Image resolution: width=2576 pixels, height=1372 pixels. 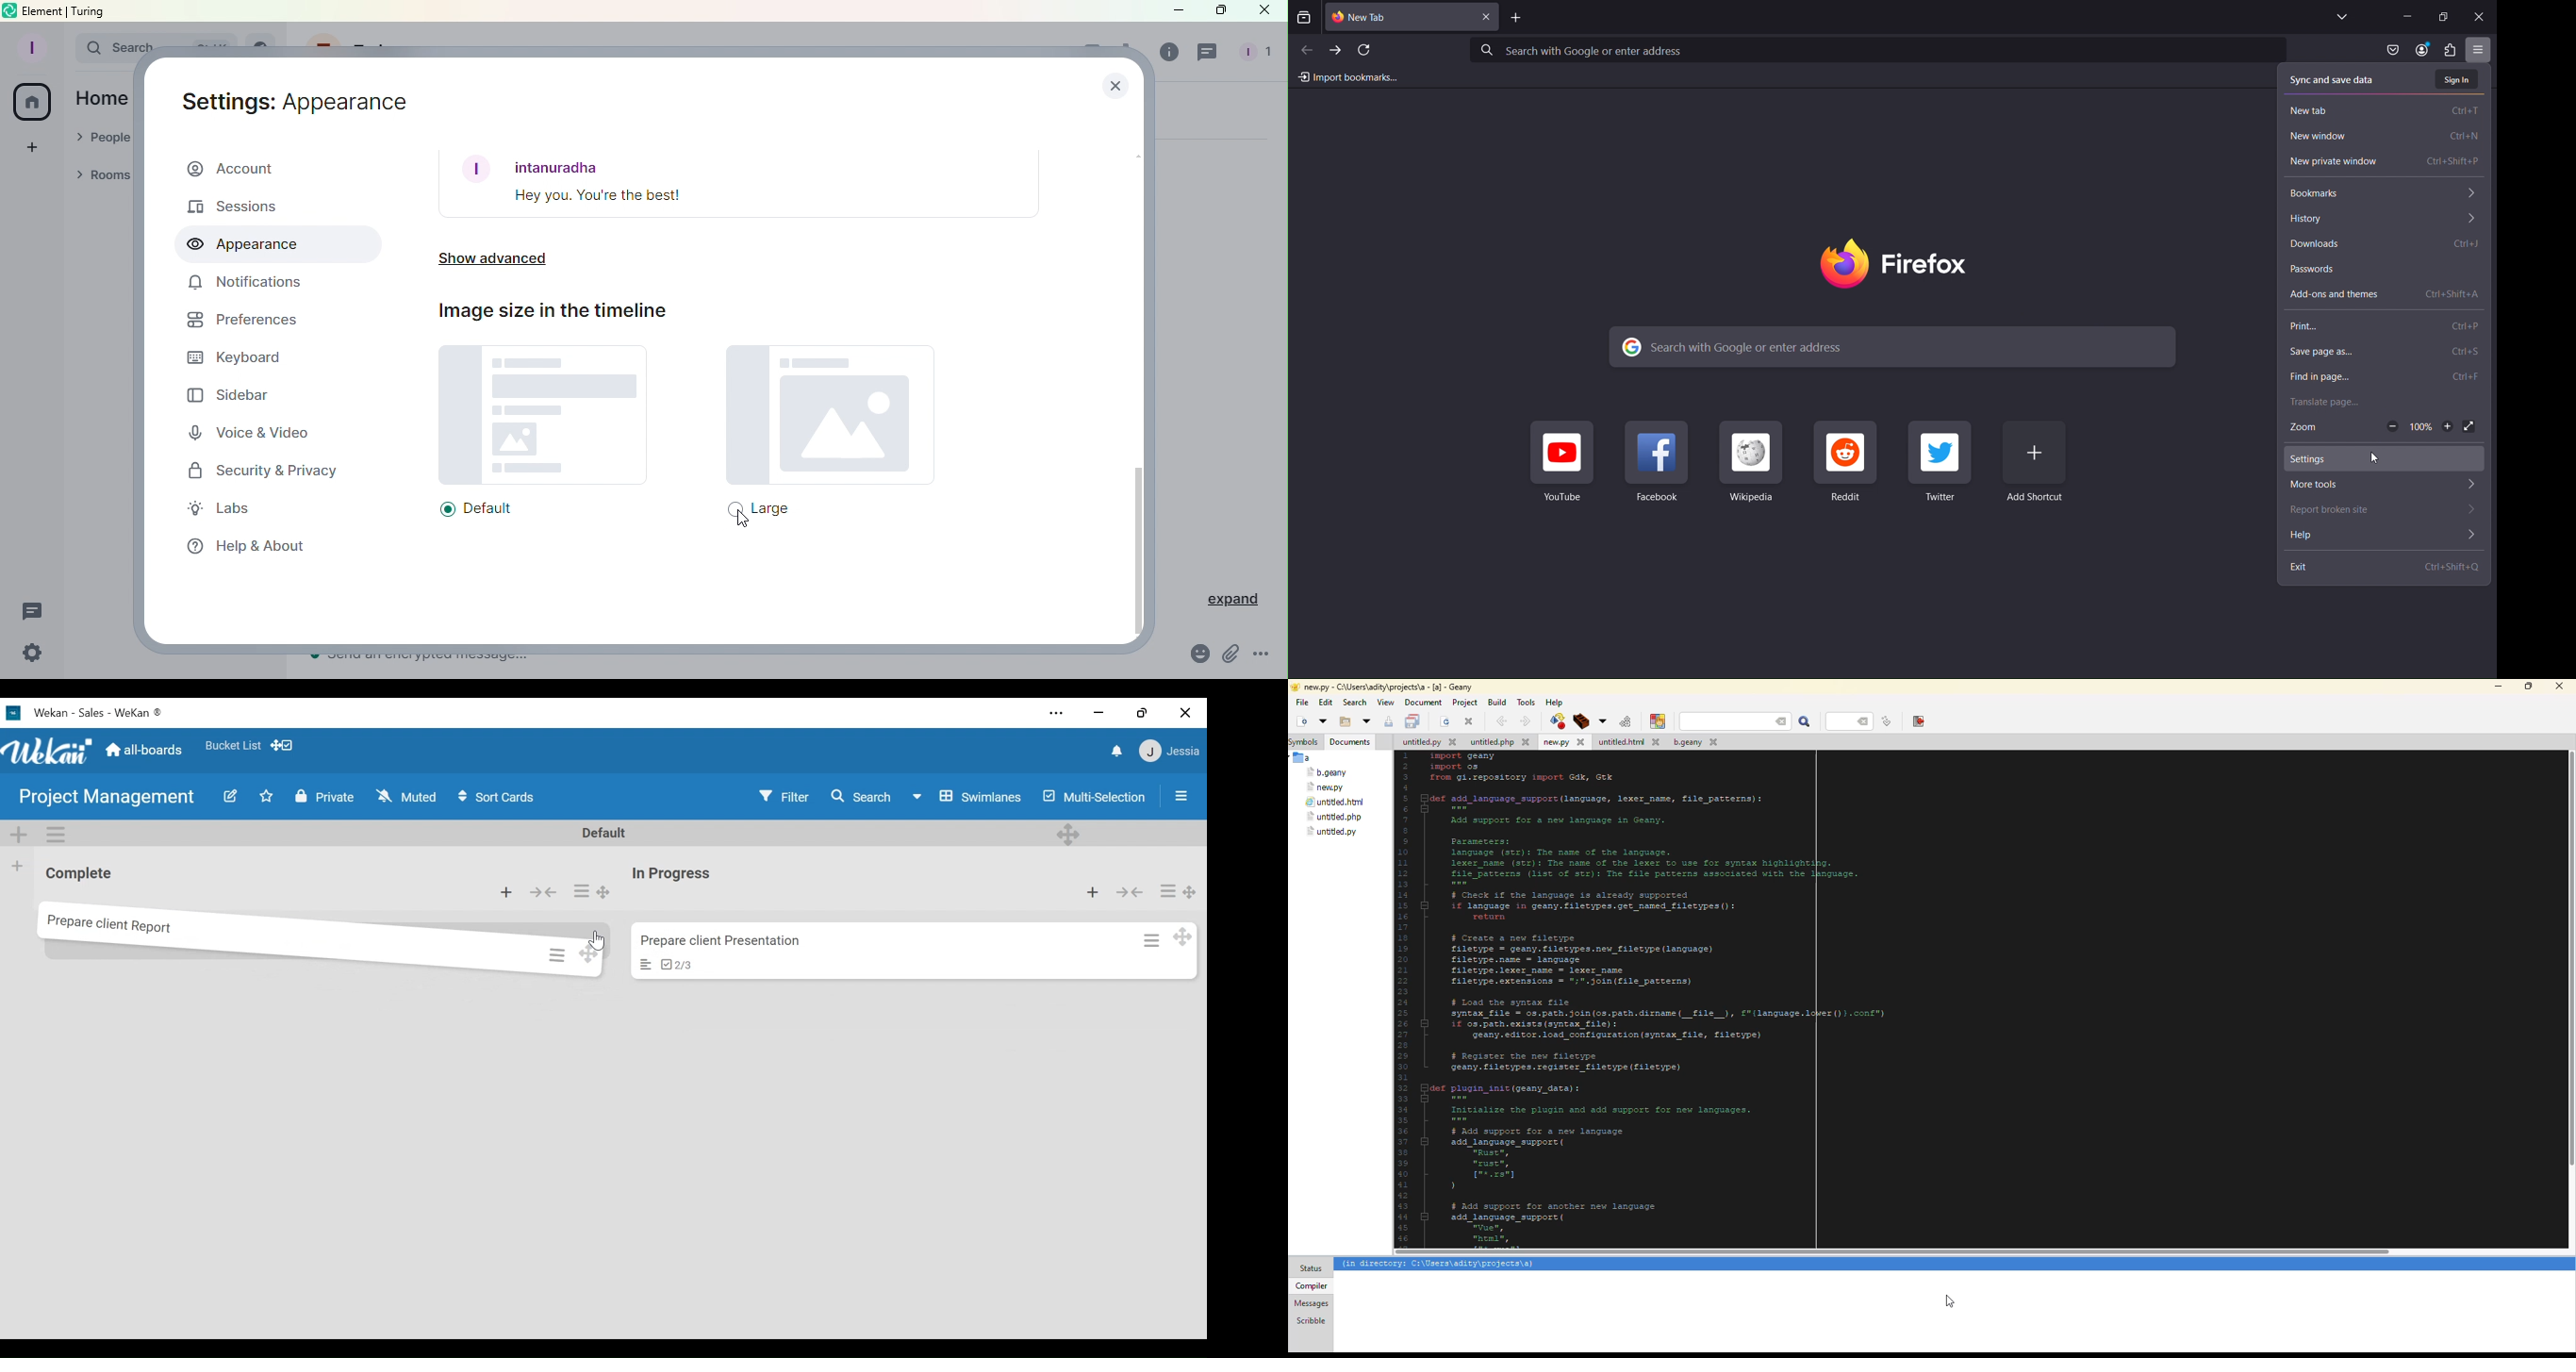 What do you see at coordinates (2387, 404) in the screenshot?
I see `Translate page...` at bounding box center [2387, 404].